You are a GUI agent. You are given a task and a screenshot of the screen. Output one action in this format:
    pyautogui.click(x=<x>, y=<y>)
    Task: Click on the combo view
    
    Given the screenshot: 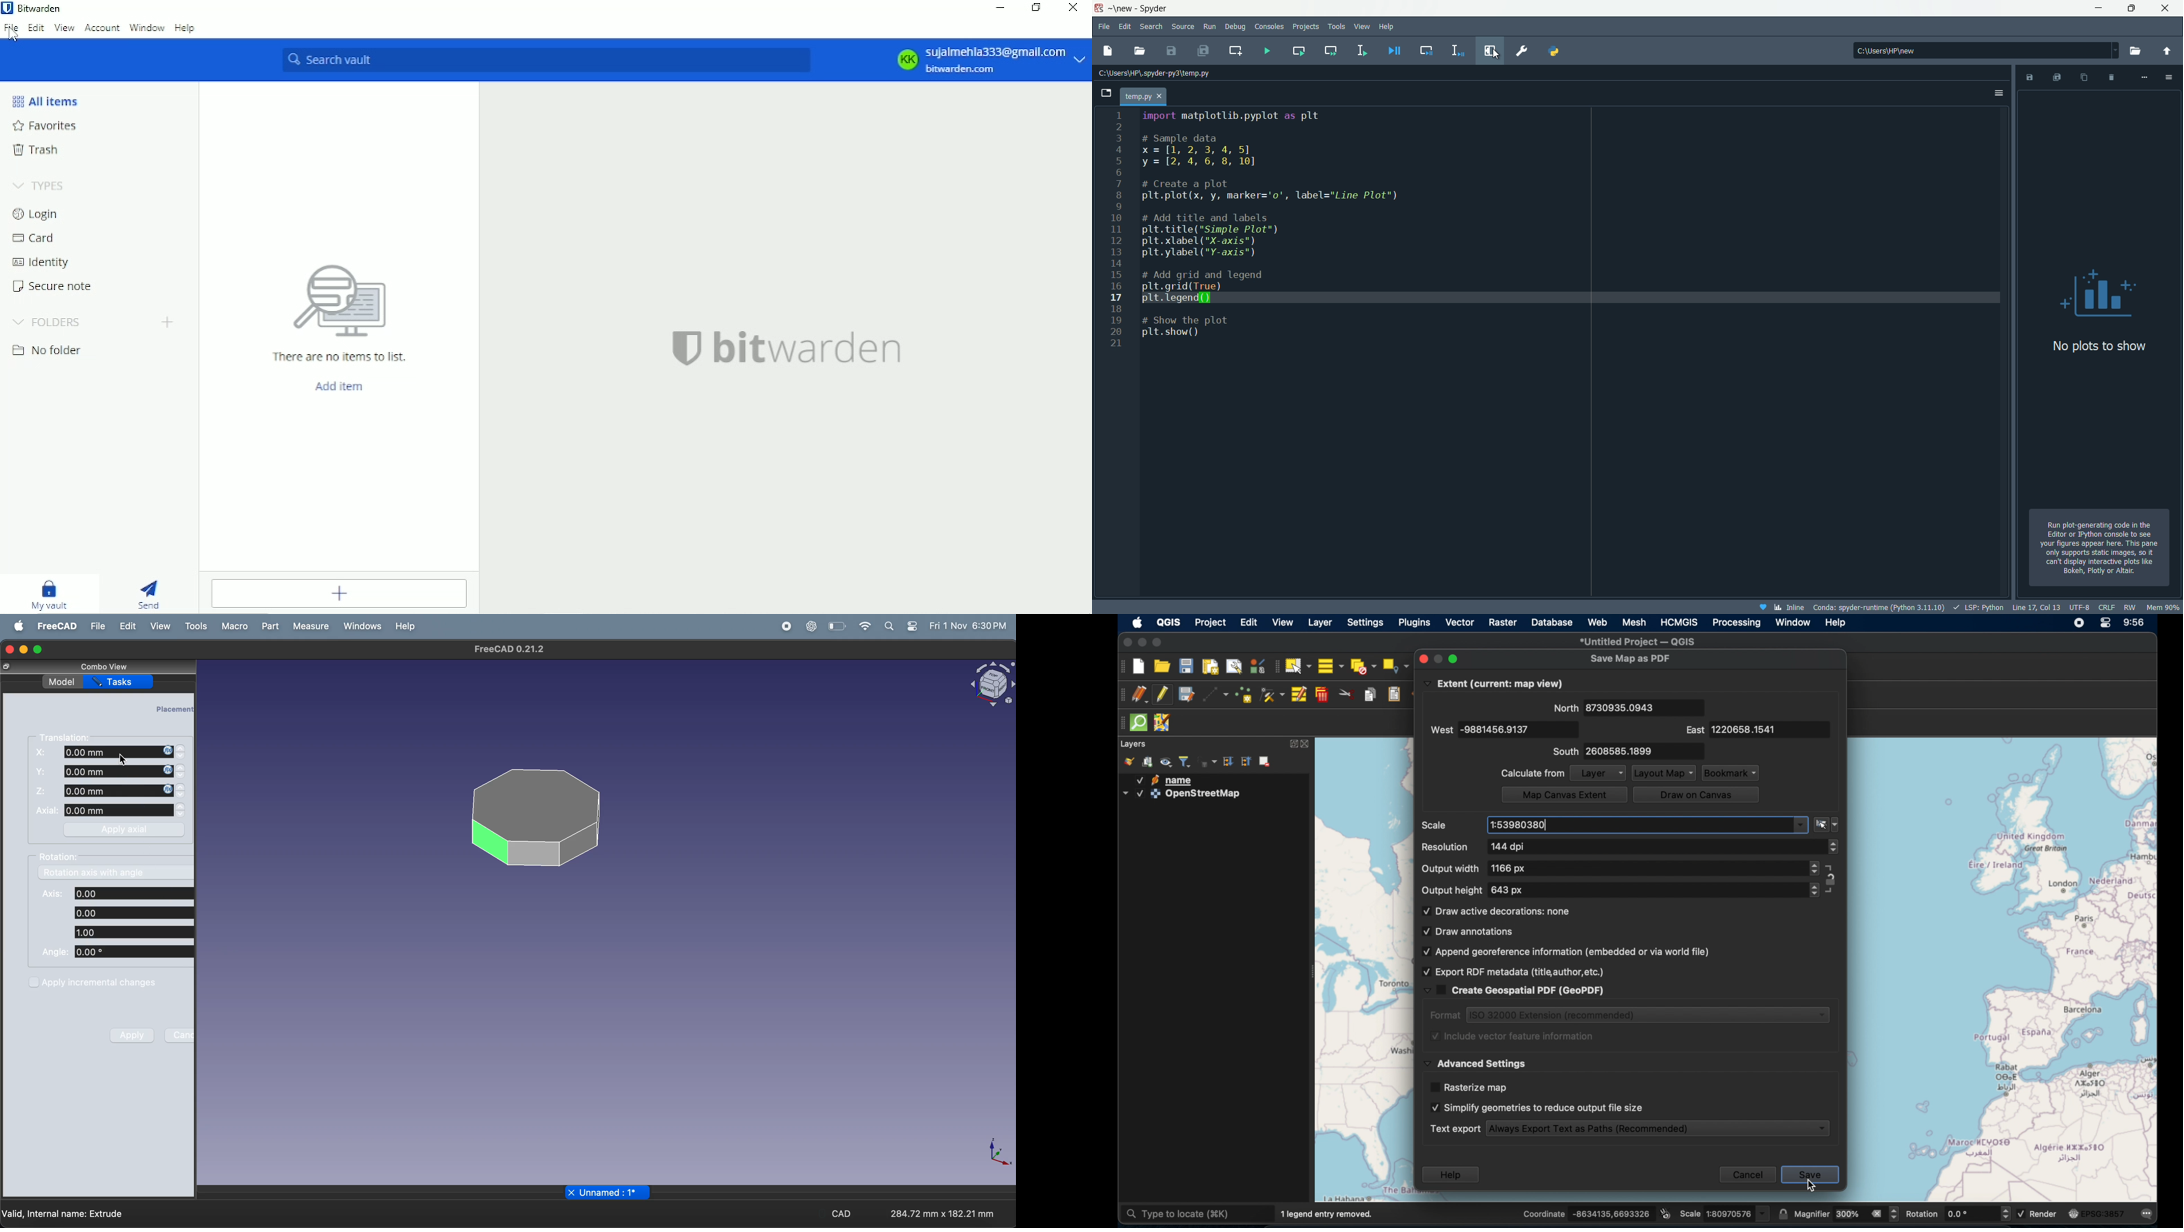 What is the action you would take?
    pyautogui.click(x=102, y=666)
    